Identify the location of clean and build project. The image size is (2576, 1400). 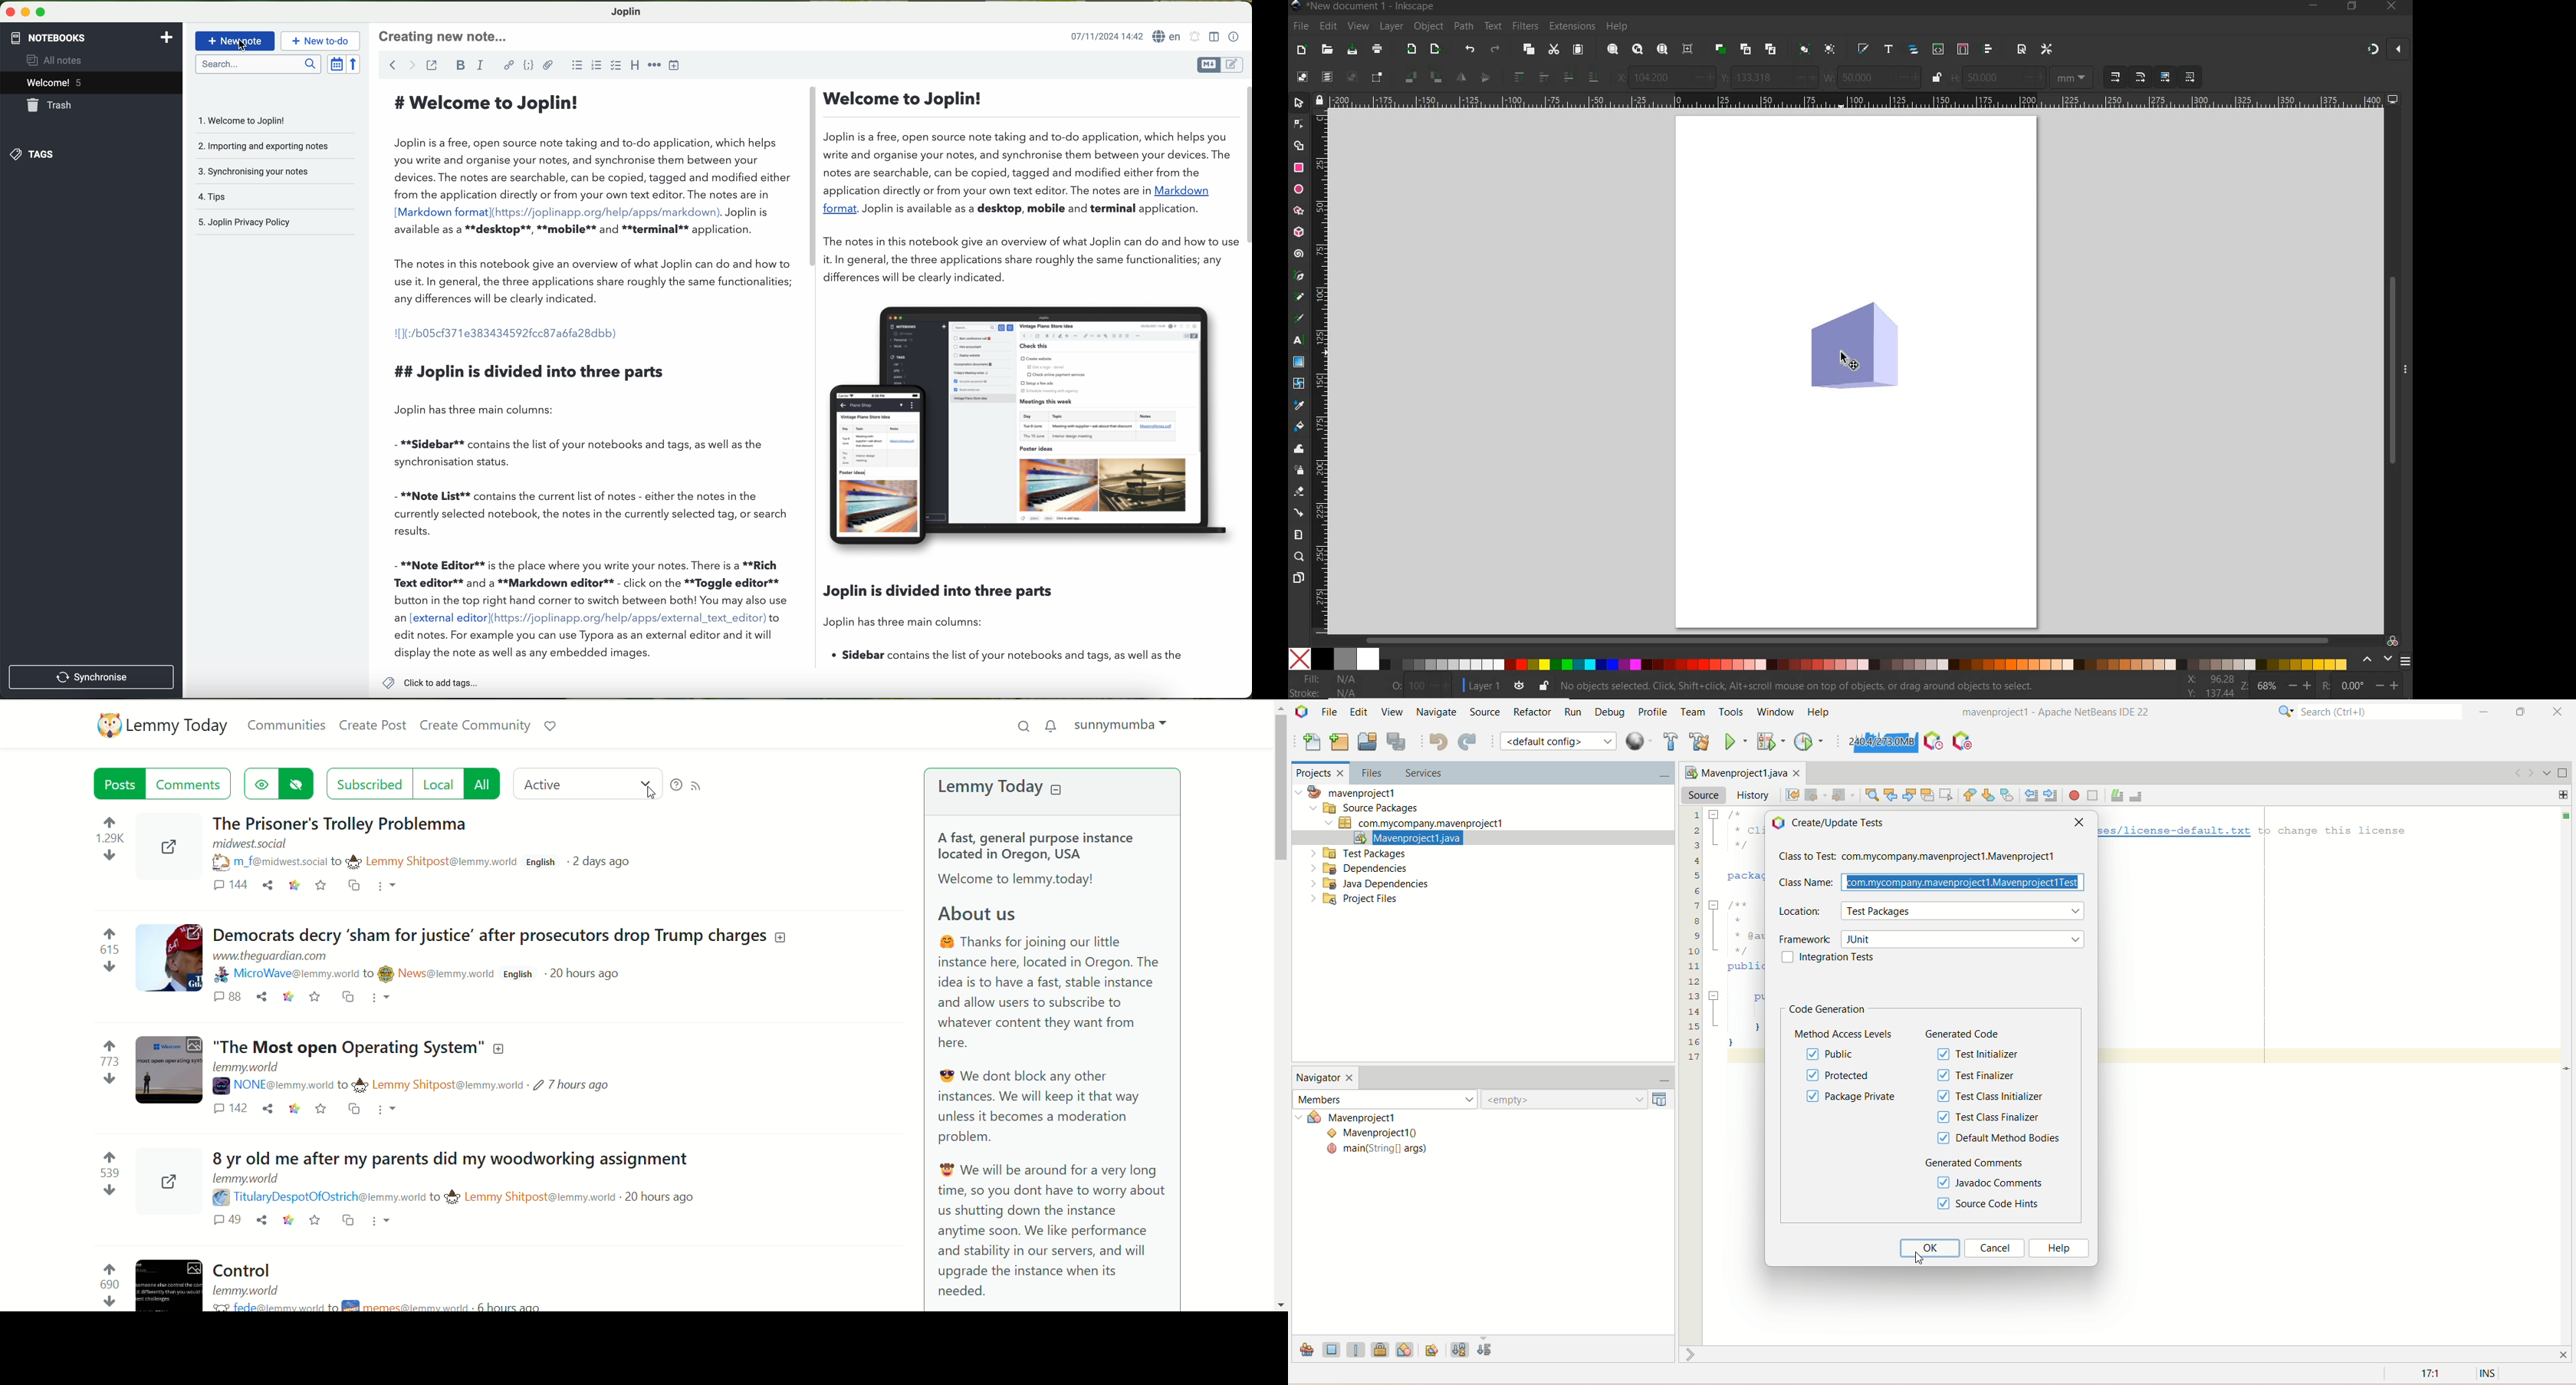
(1699, 741).